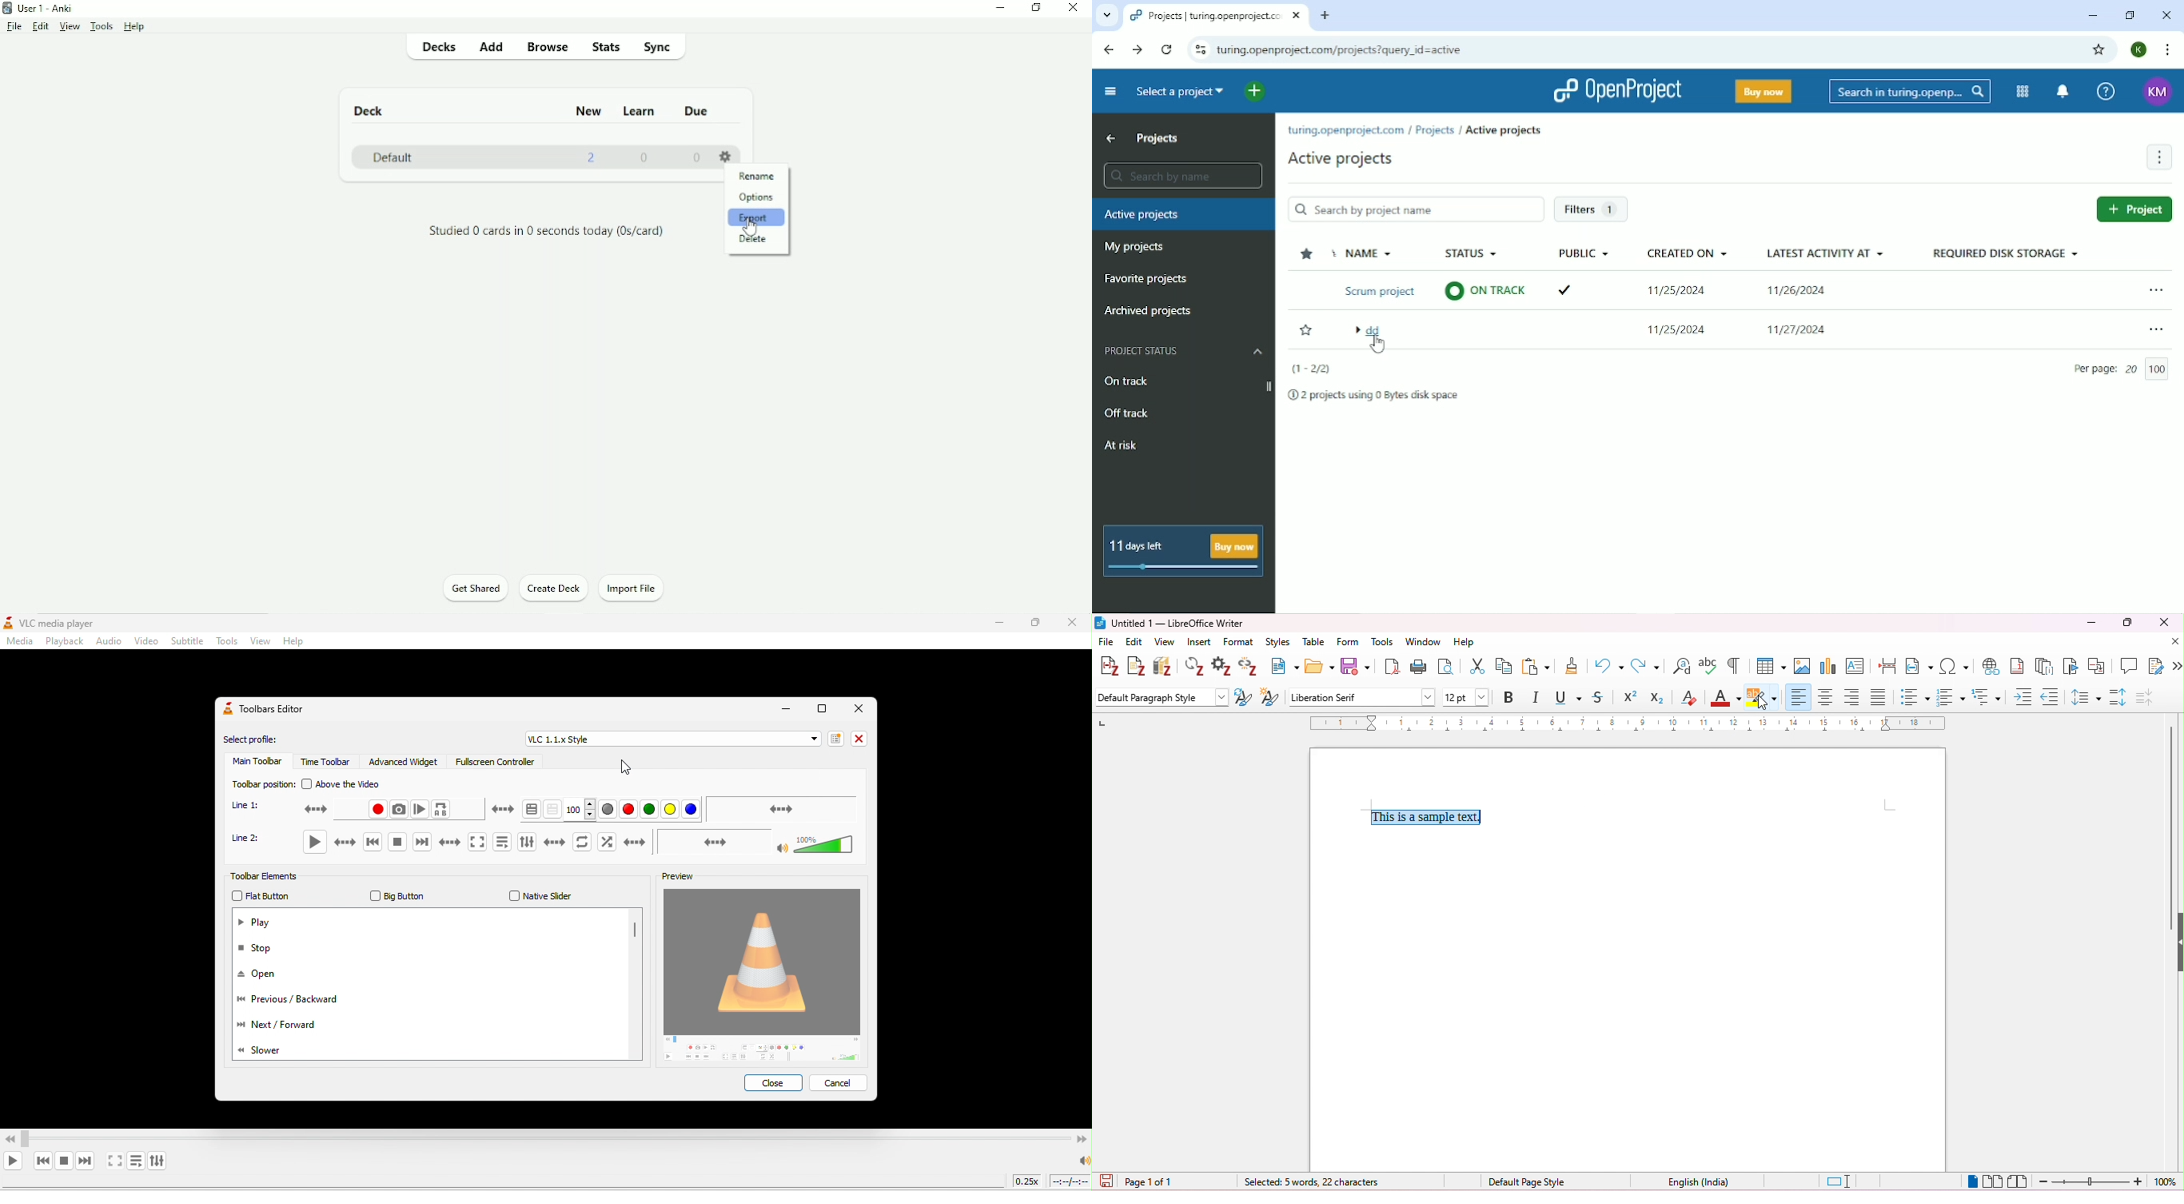 The image size is (2184, 1204). Describe the element at coordinates (612, 842) in the screenshot. I see `take a snapshot` at that location.